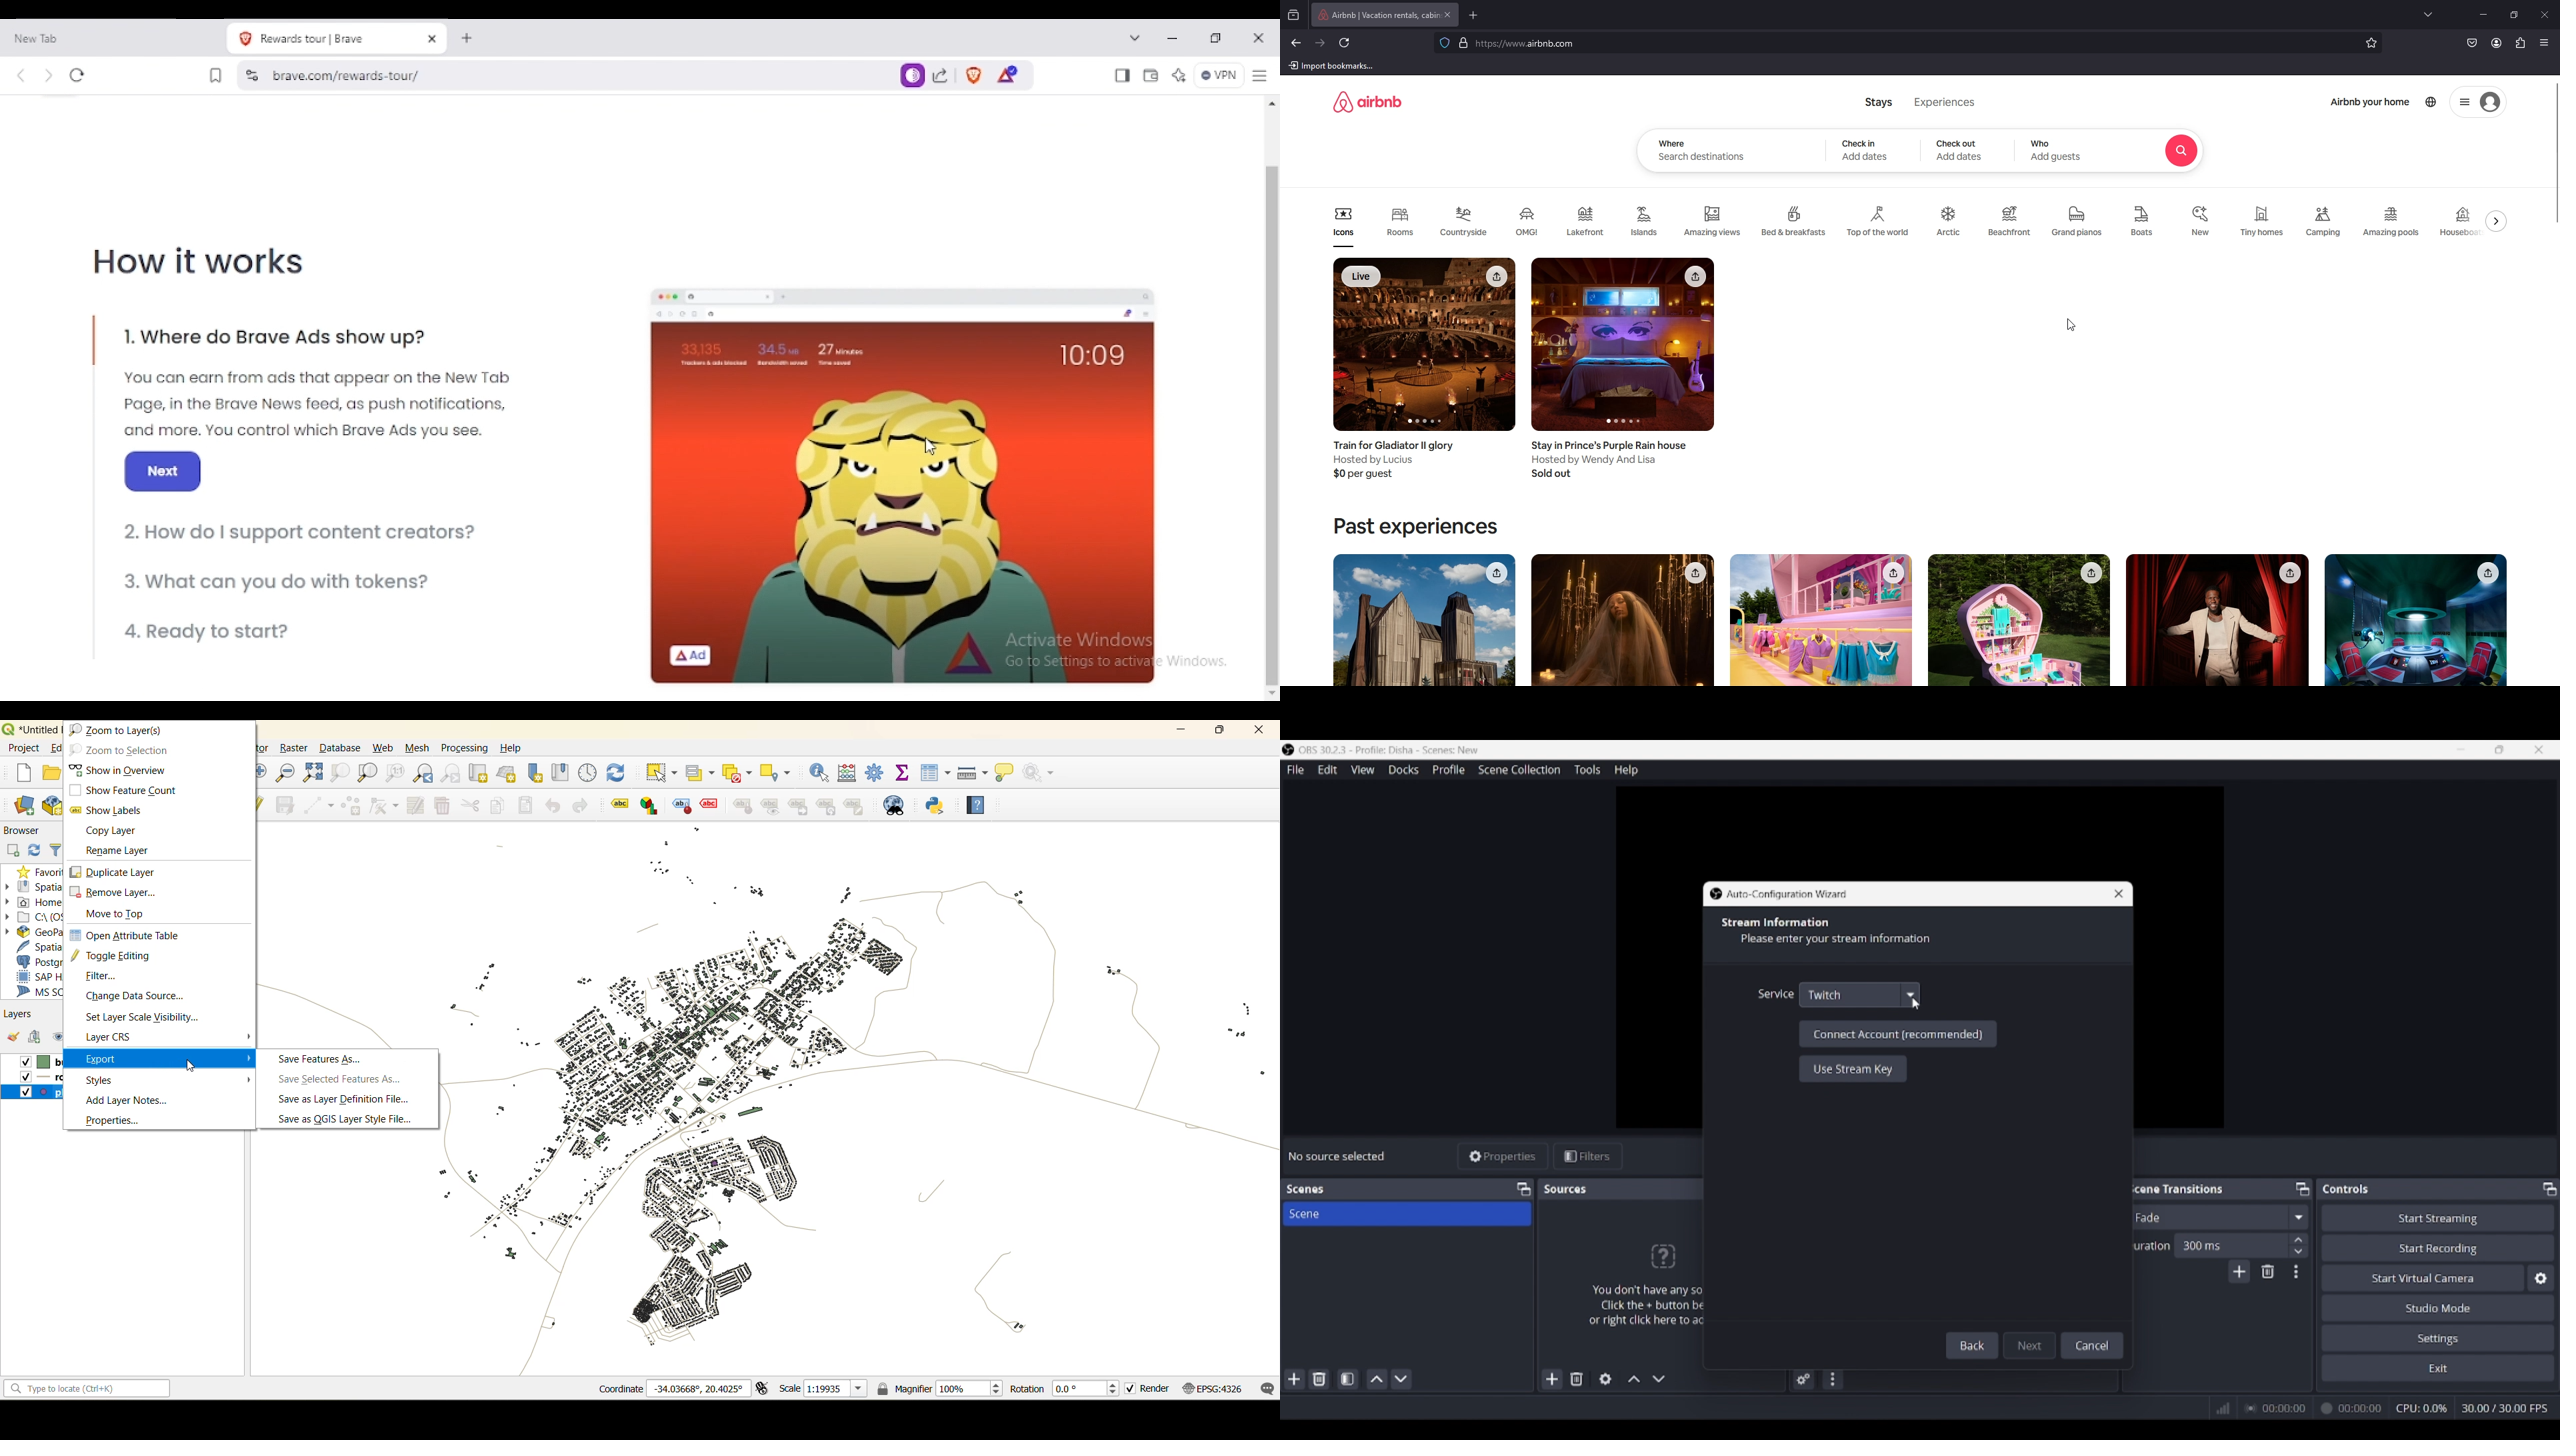  I want to click on Edit menu, so click(1327, 770).